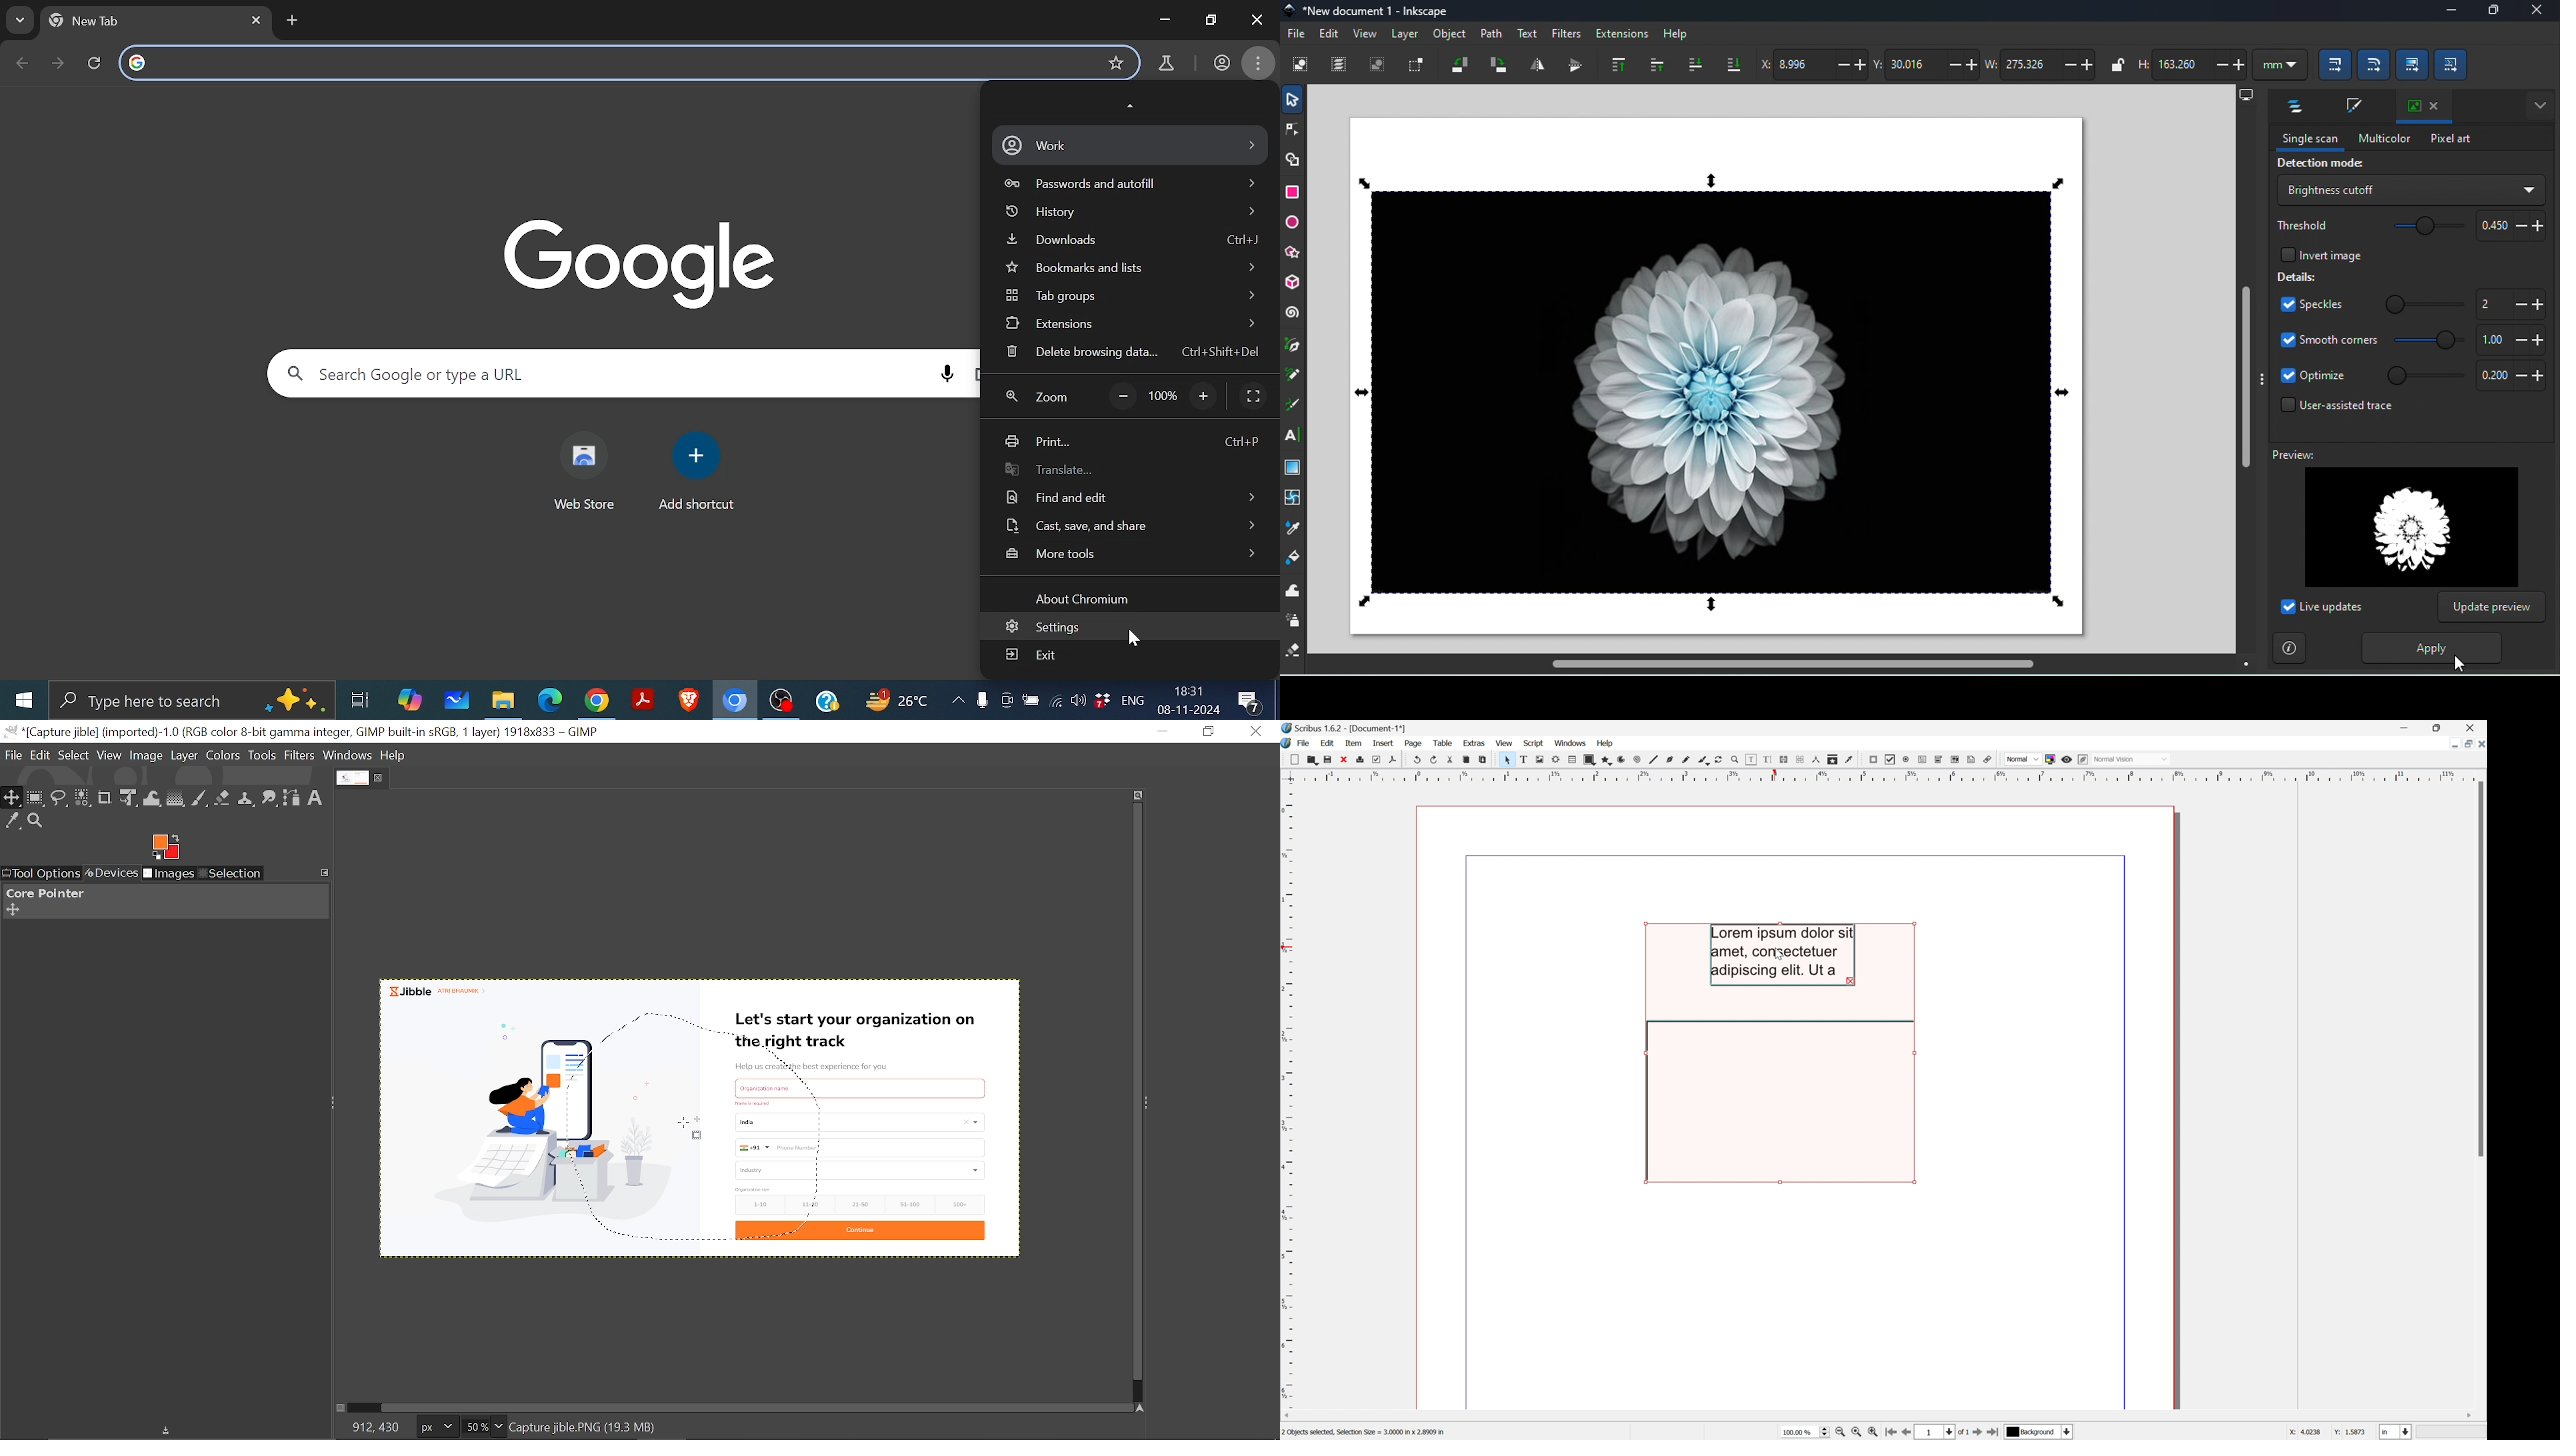  What do you see at coordinates (958, 704) in the screenshot?
I see `show hidden icons` at bounding box center [958, 704].